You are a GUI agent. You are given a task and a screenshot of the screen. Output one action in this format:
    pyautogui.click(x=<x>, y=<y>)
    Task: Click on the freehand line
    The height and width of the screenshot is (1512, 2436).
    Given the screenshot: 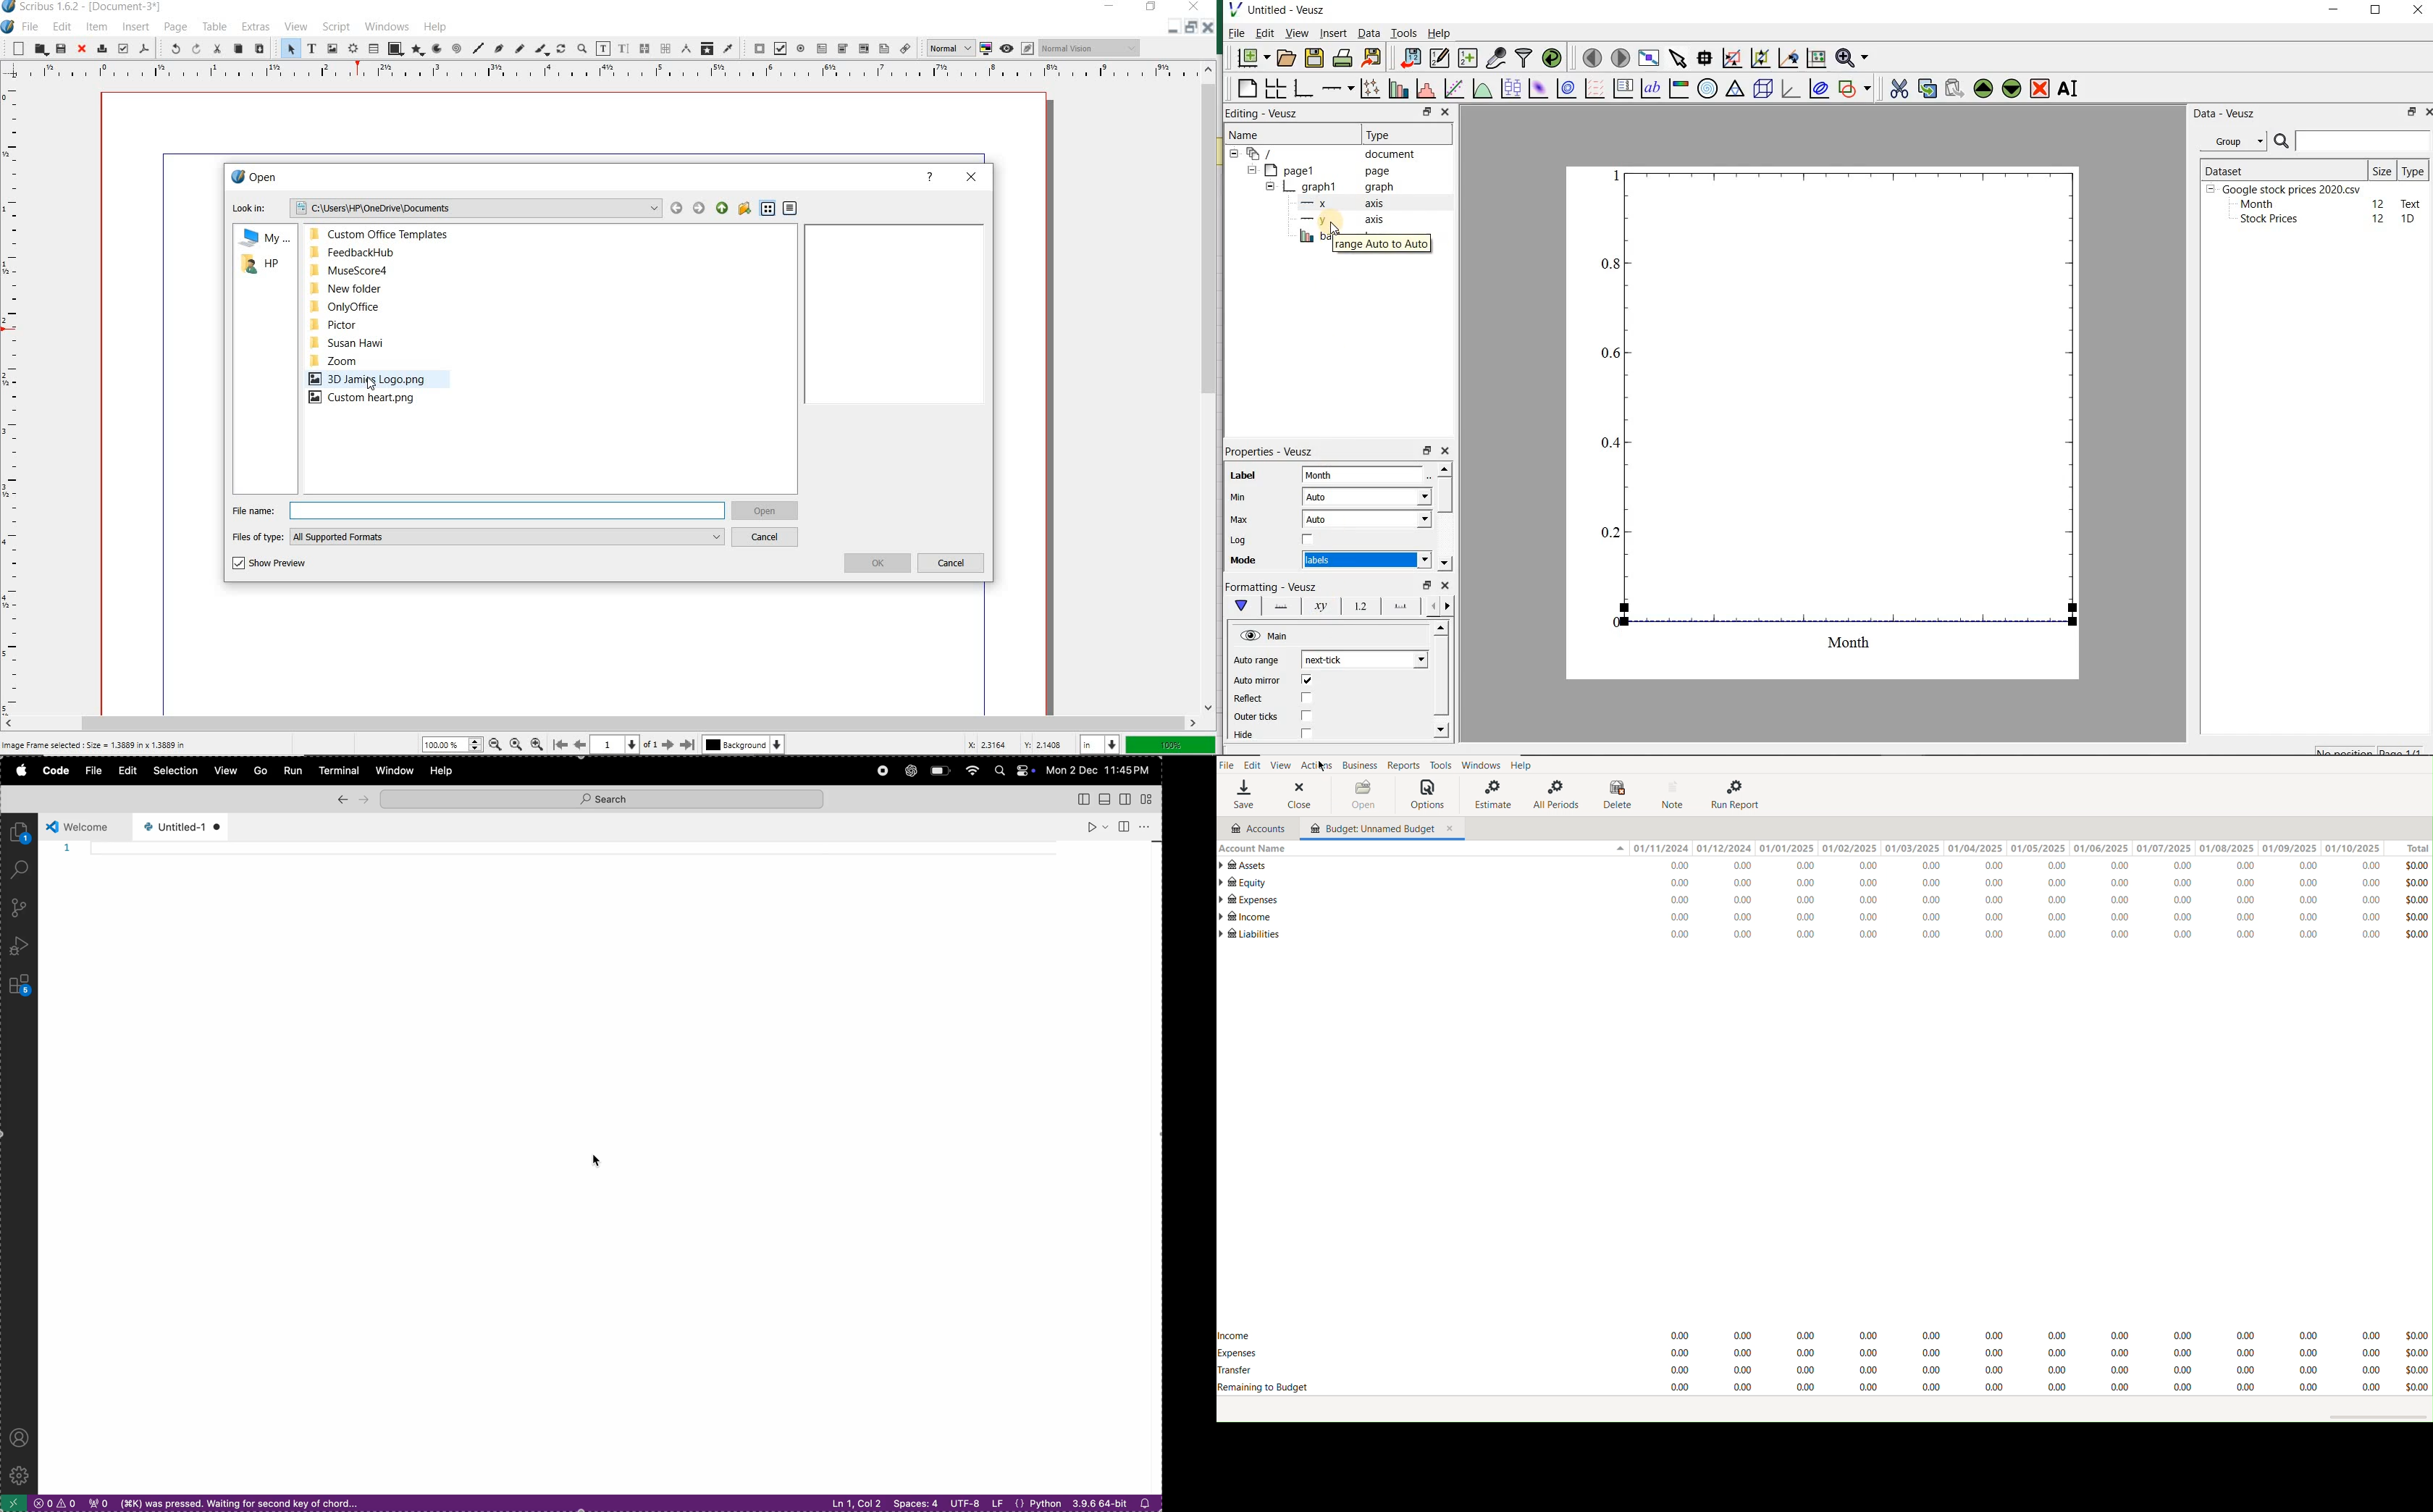 What is the action you would take?
    pyautogui.click(x=517, y=48)
    